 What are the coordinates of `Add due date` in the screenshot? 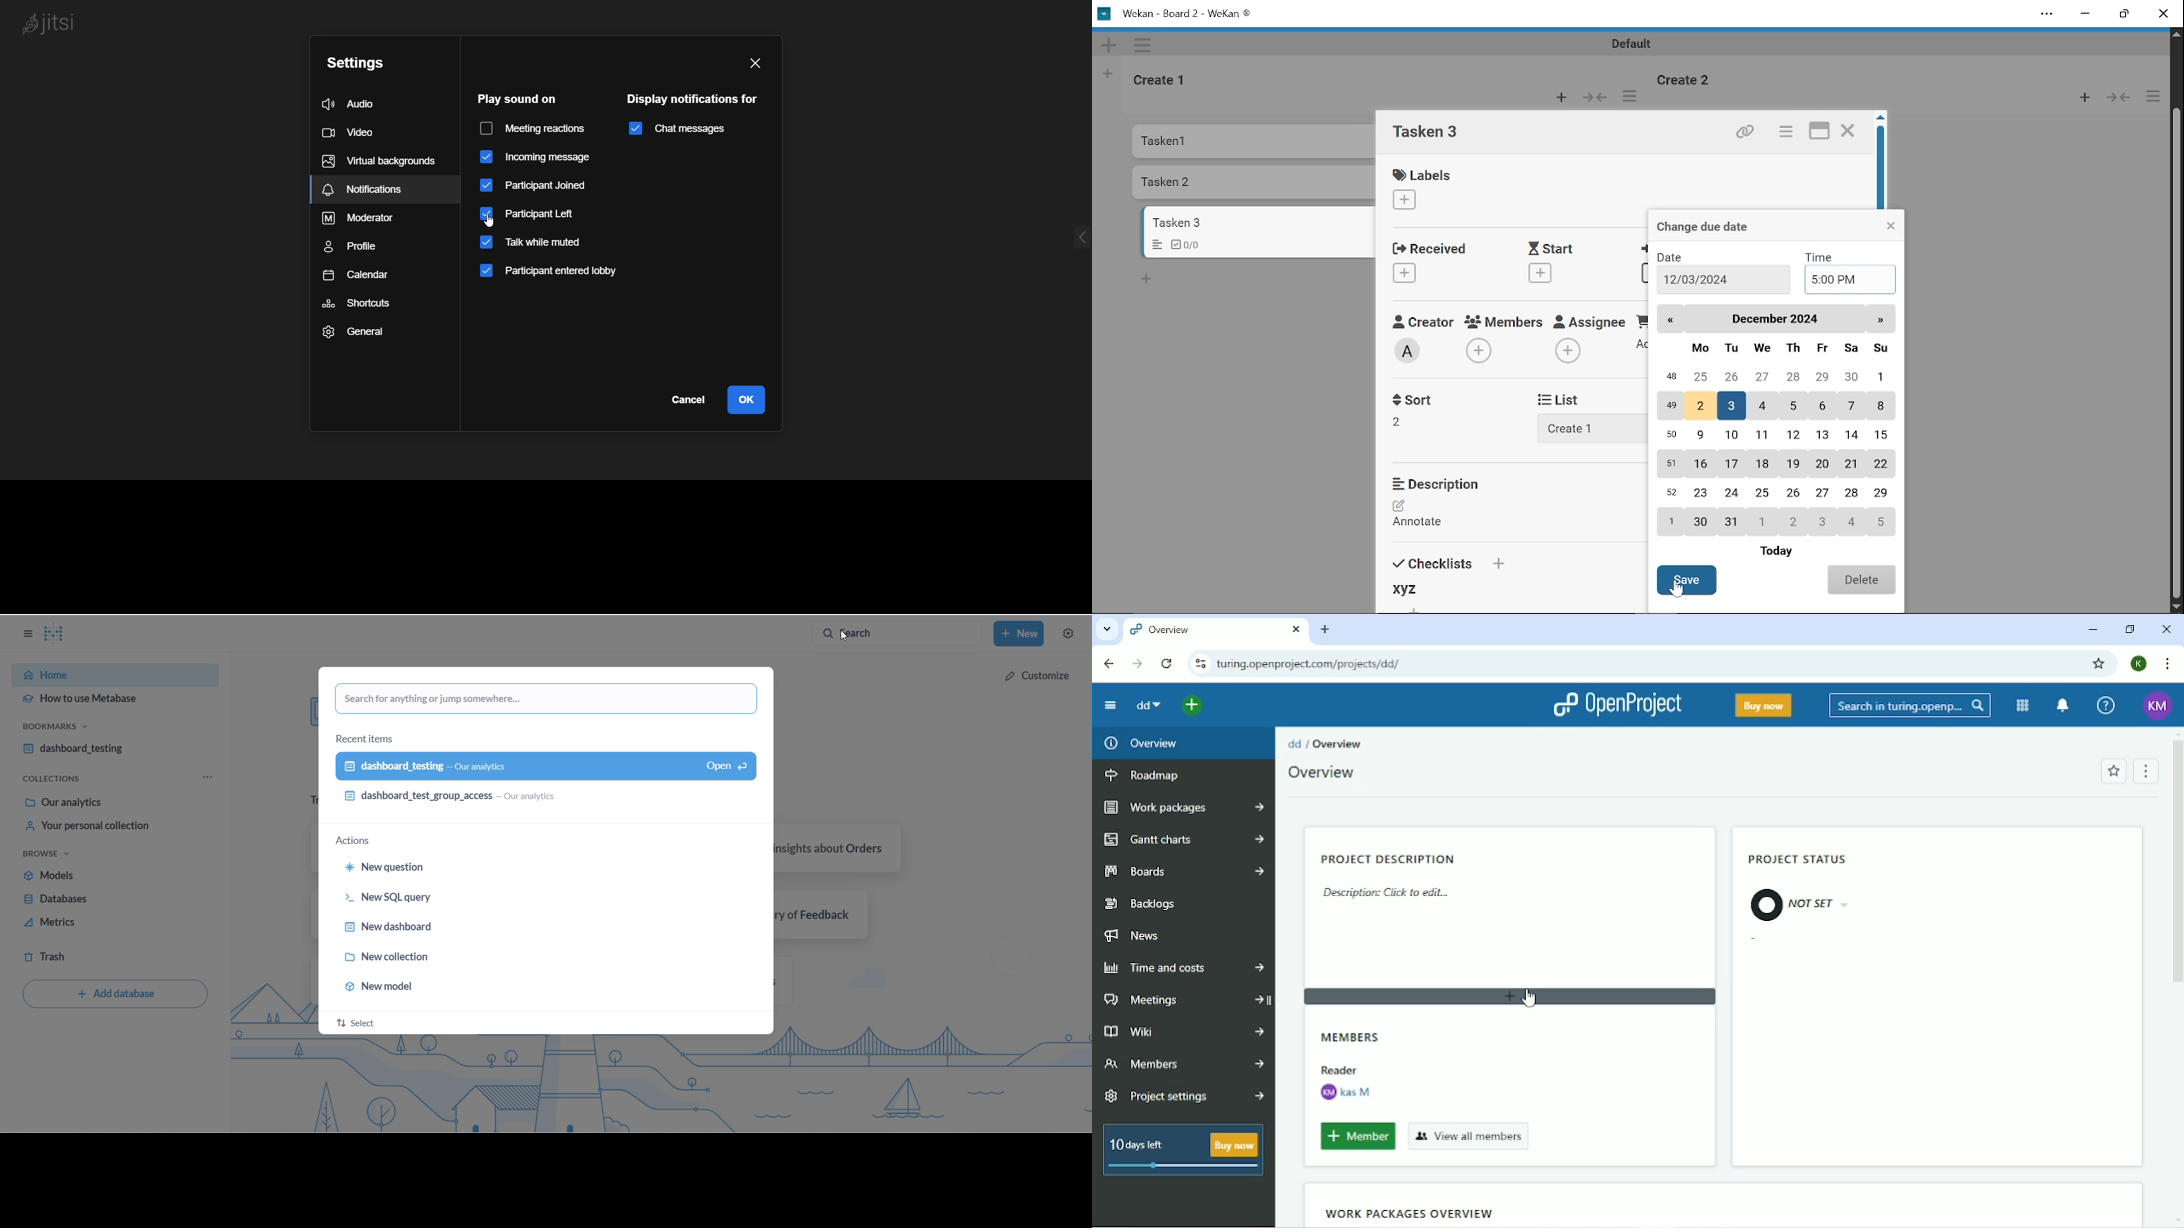 It's located at (1646, 274).